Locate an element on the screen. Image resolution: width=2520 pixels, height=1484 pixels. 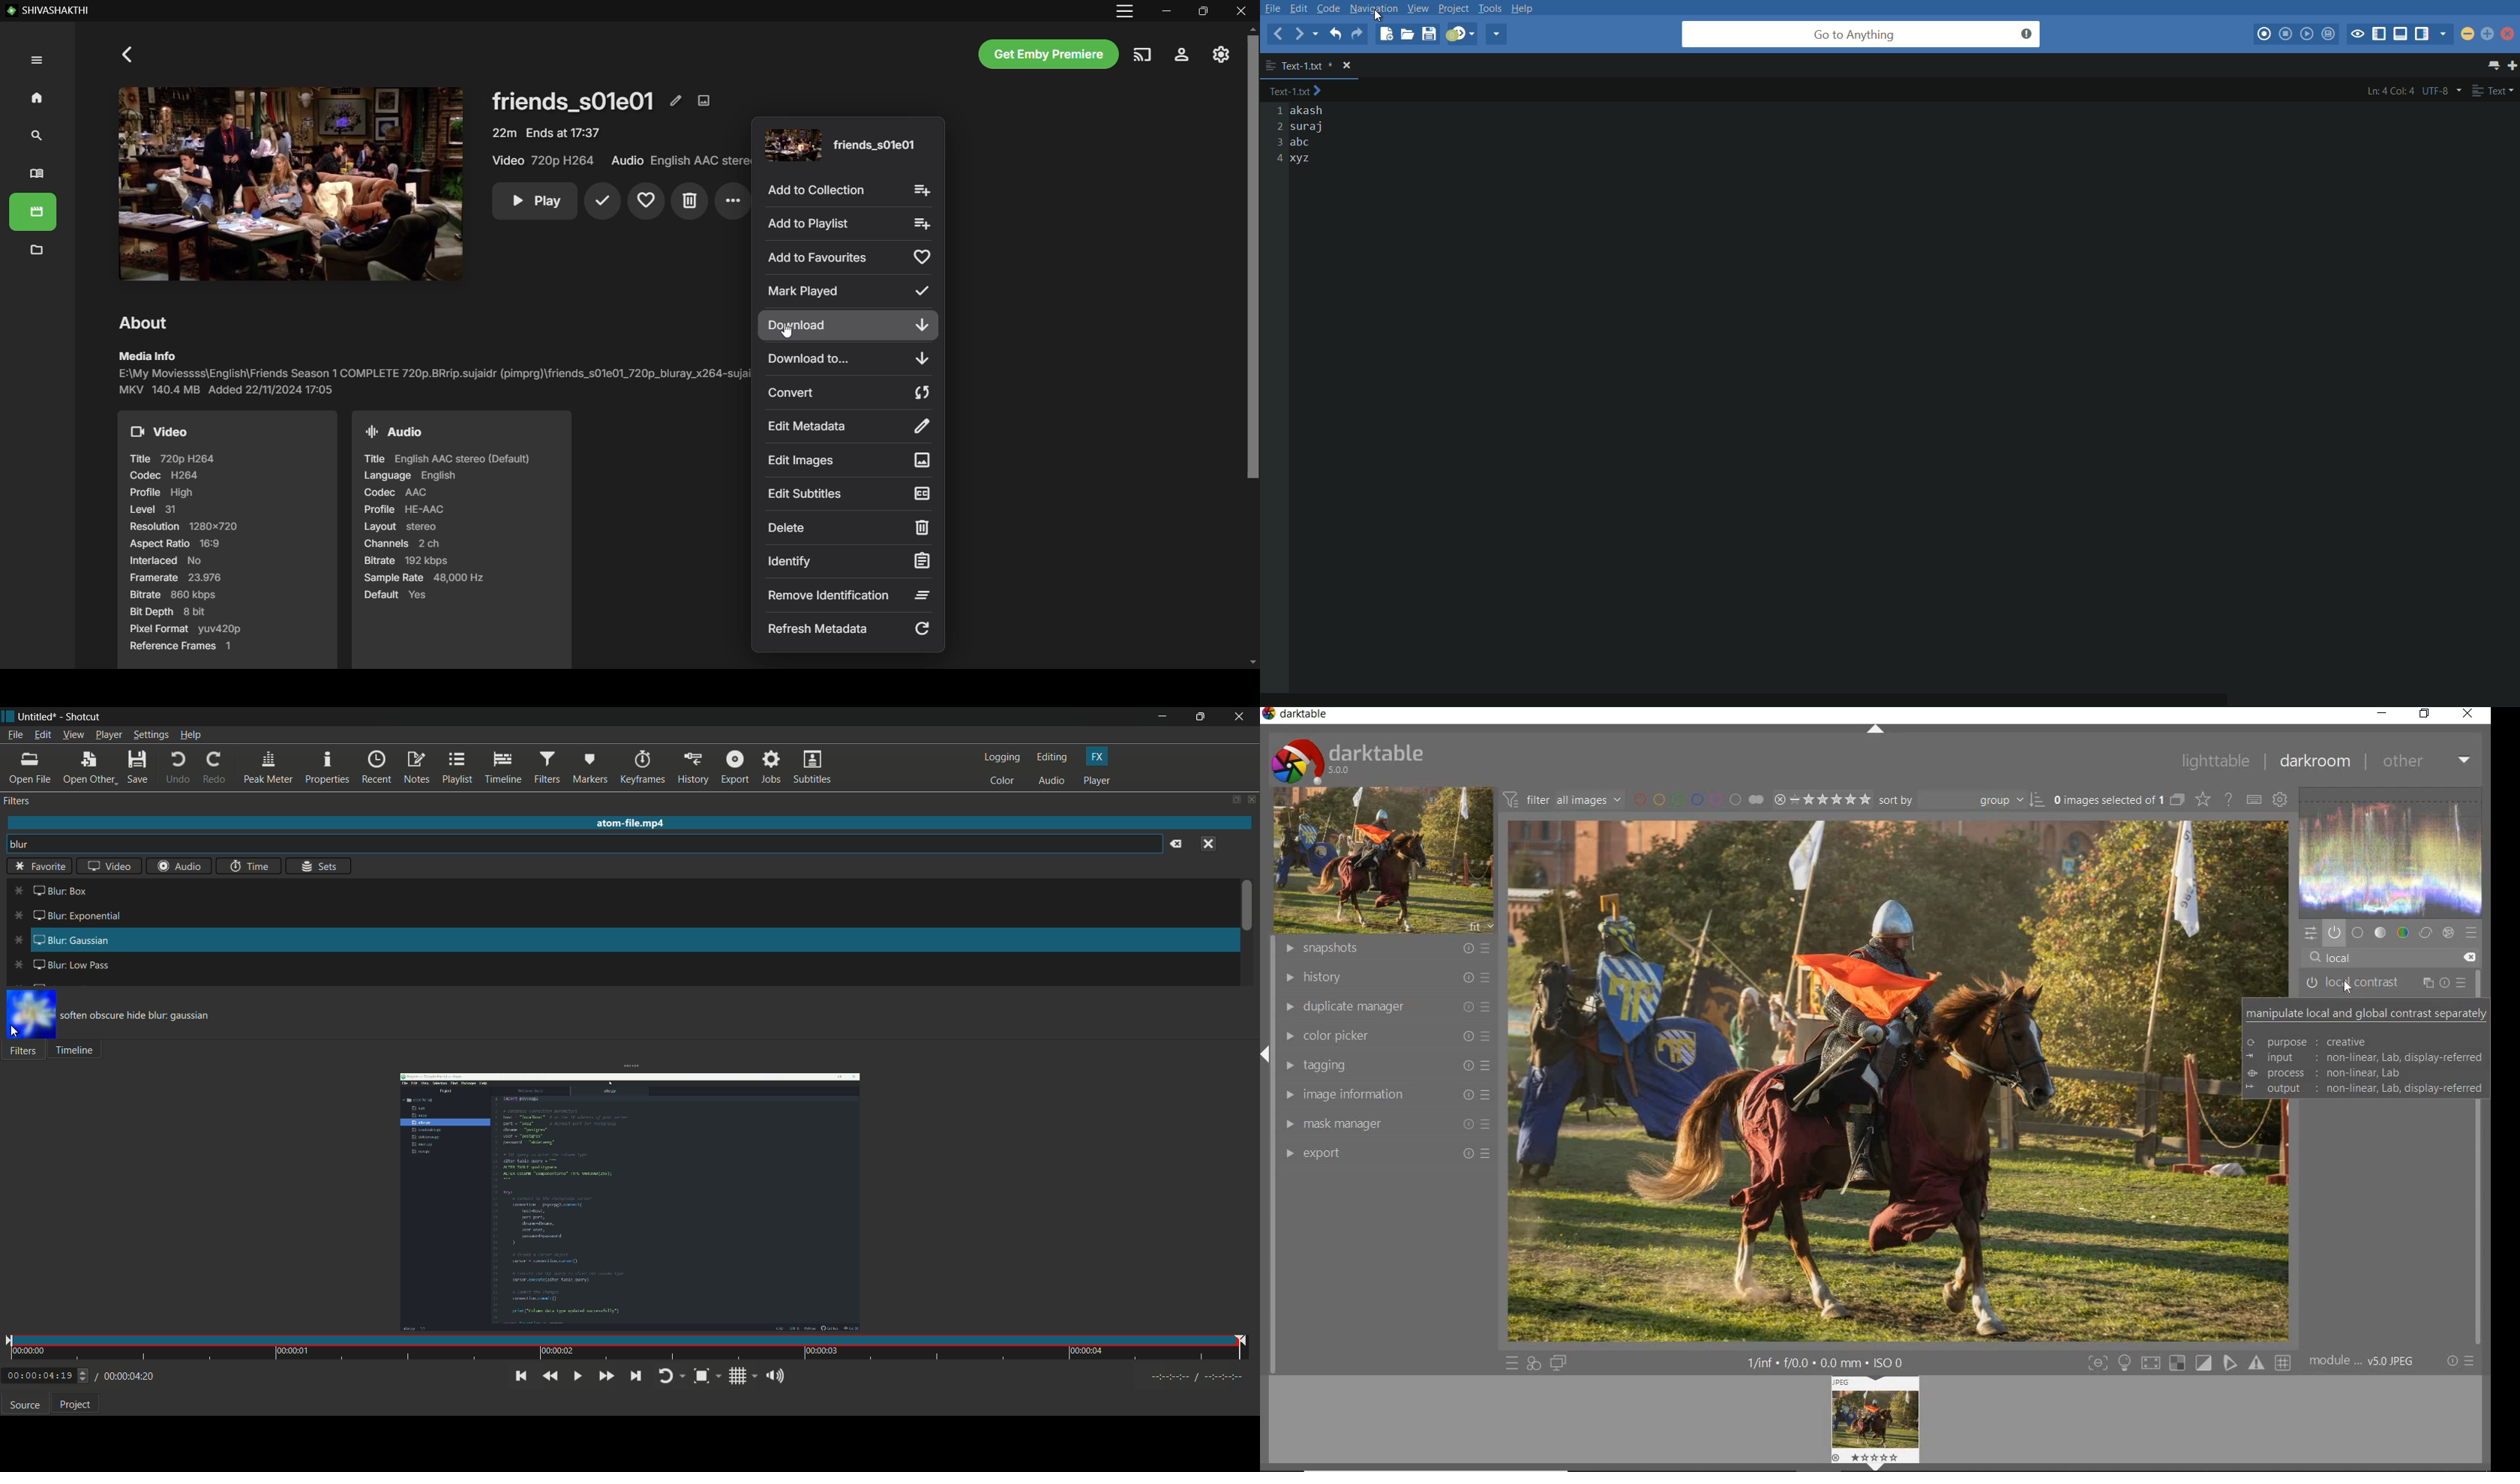
Minimize is located at coordinates (1167, 10).